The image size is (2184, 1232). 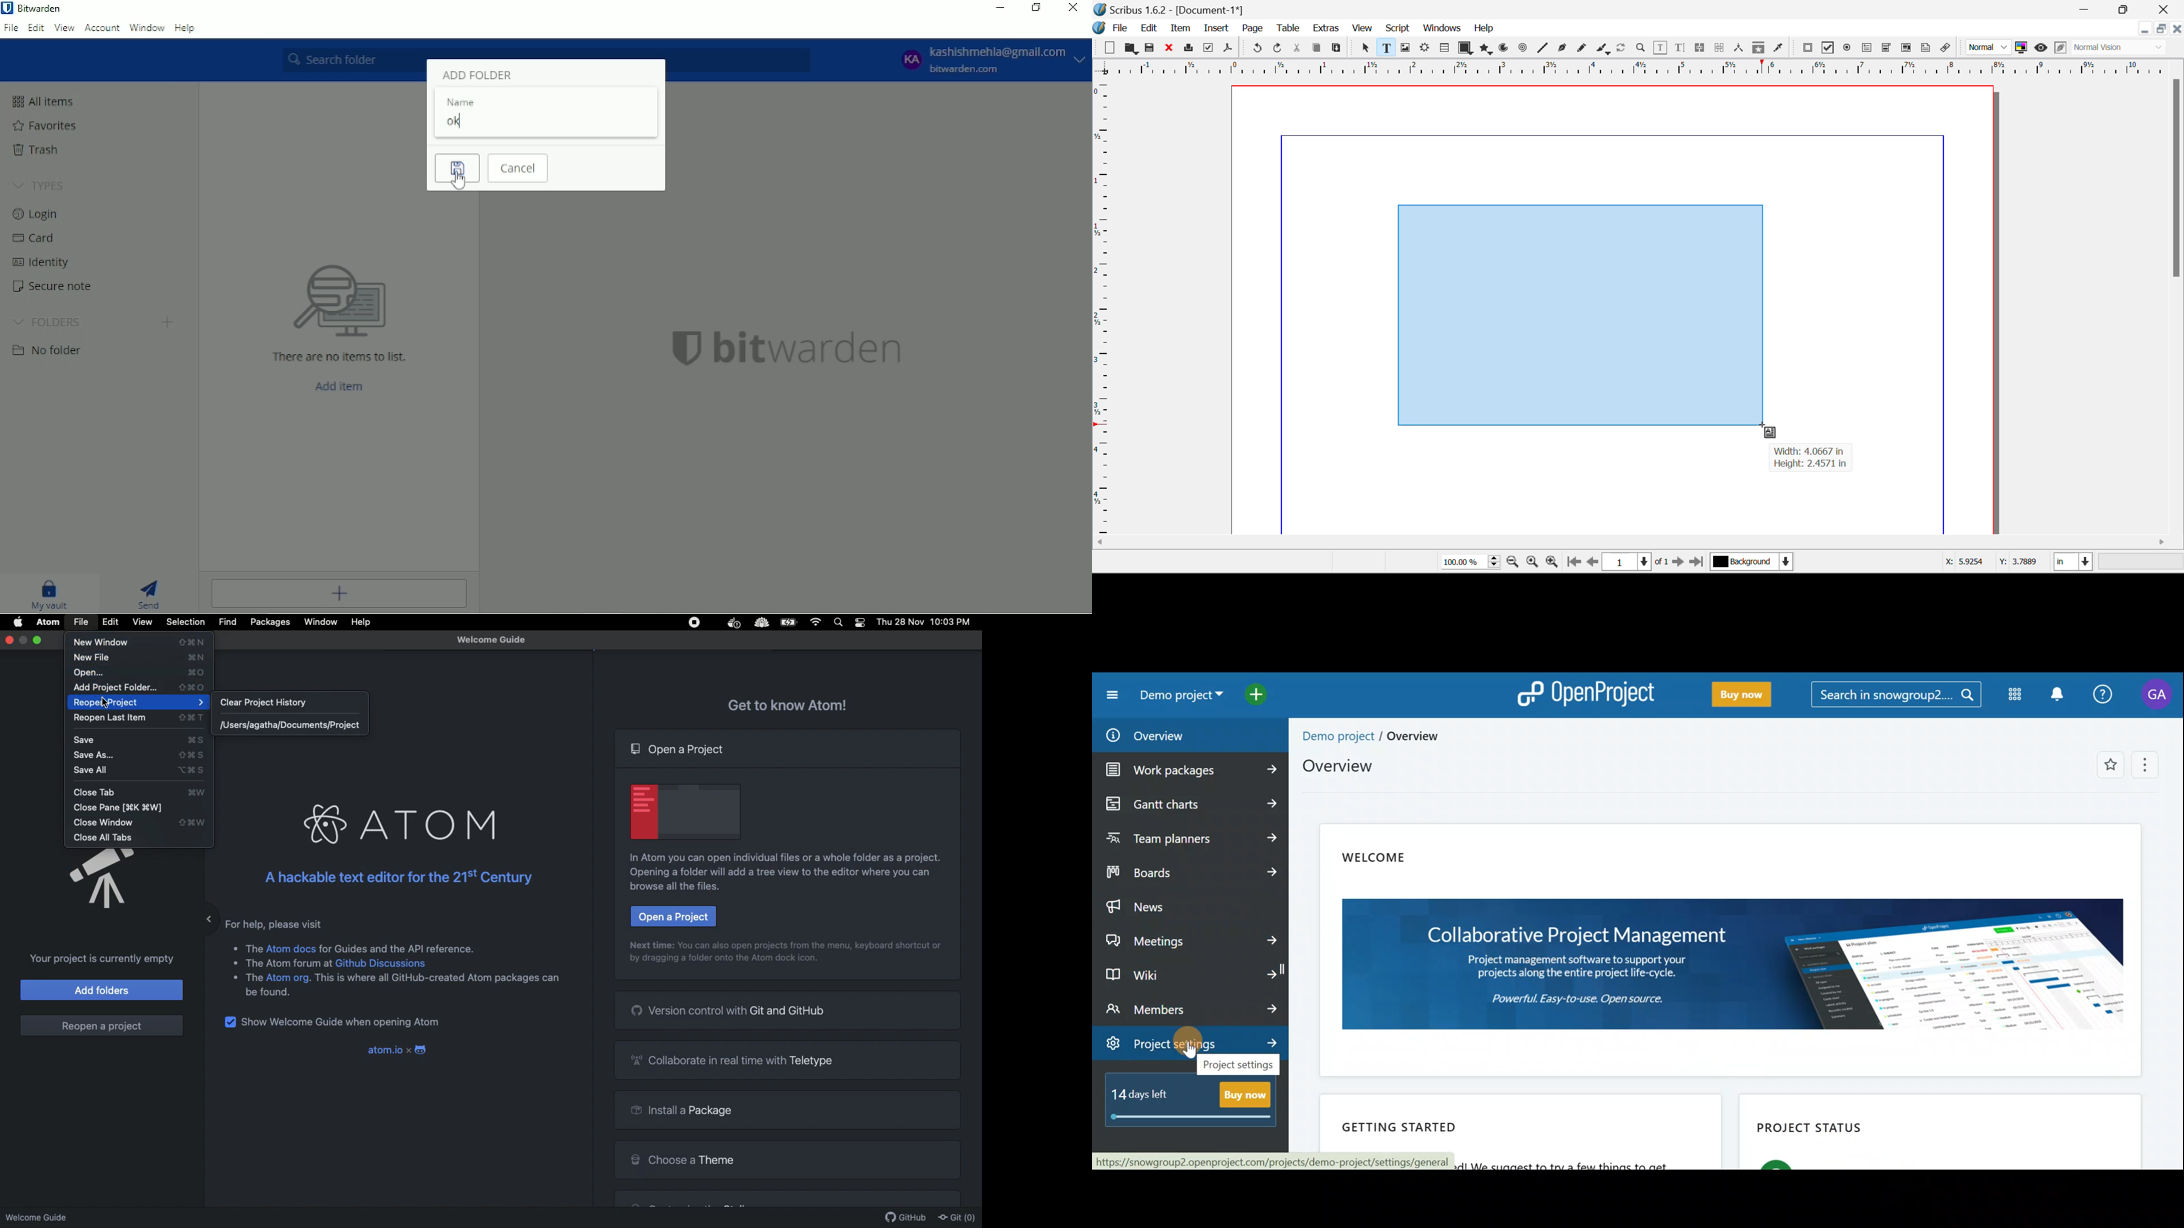 I want to click on Zoom to 100%, so click(x=1532, y=564).